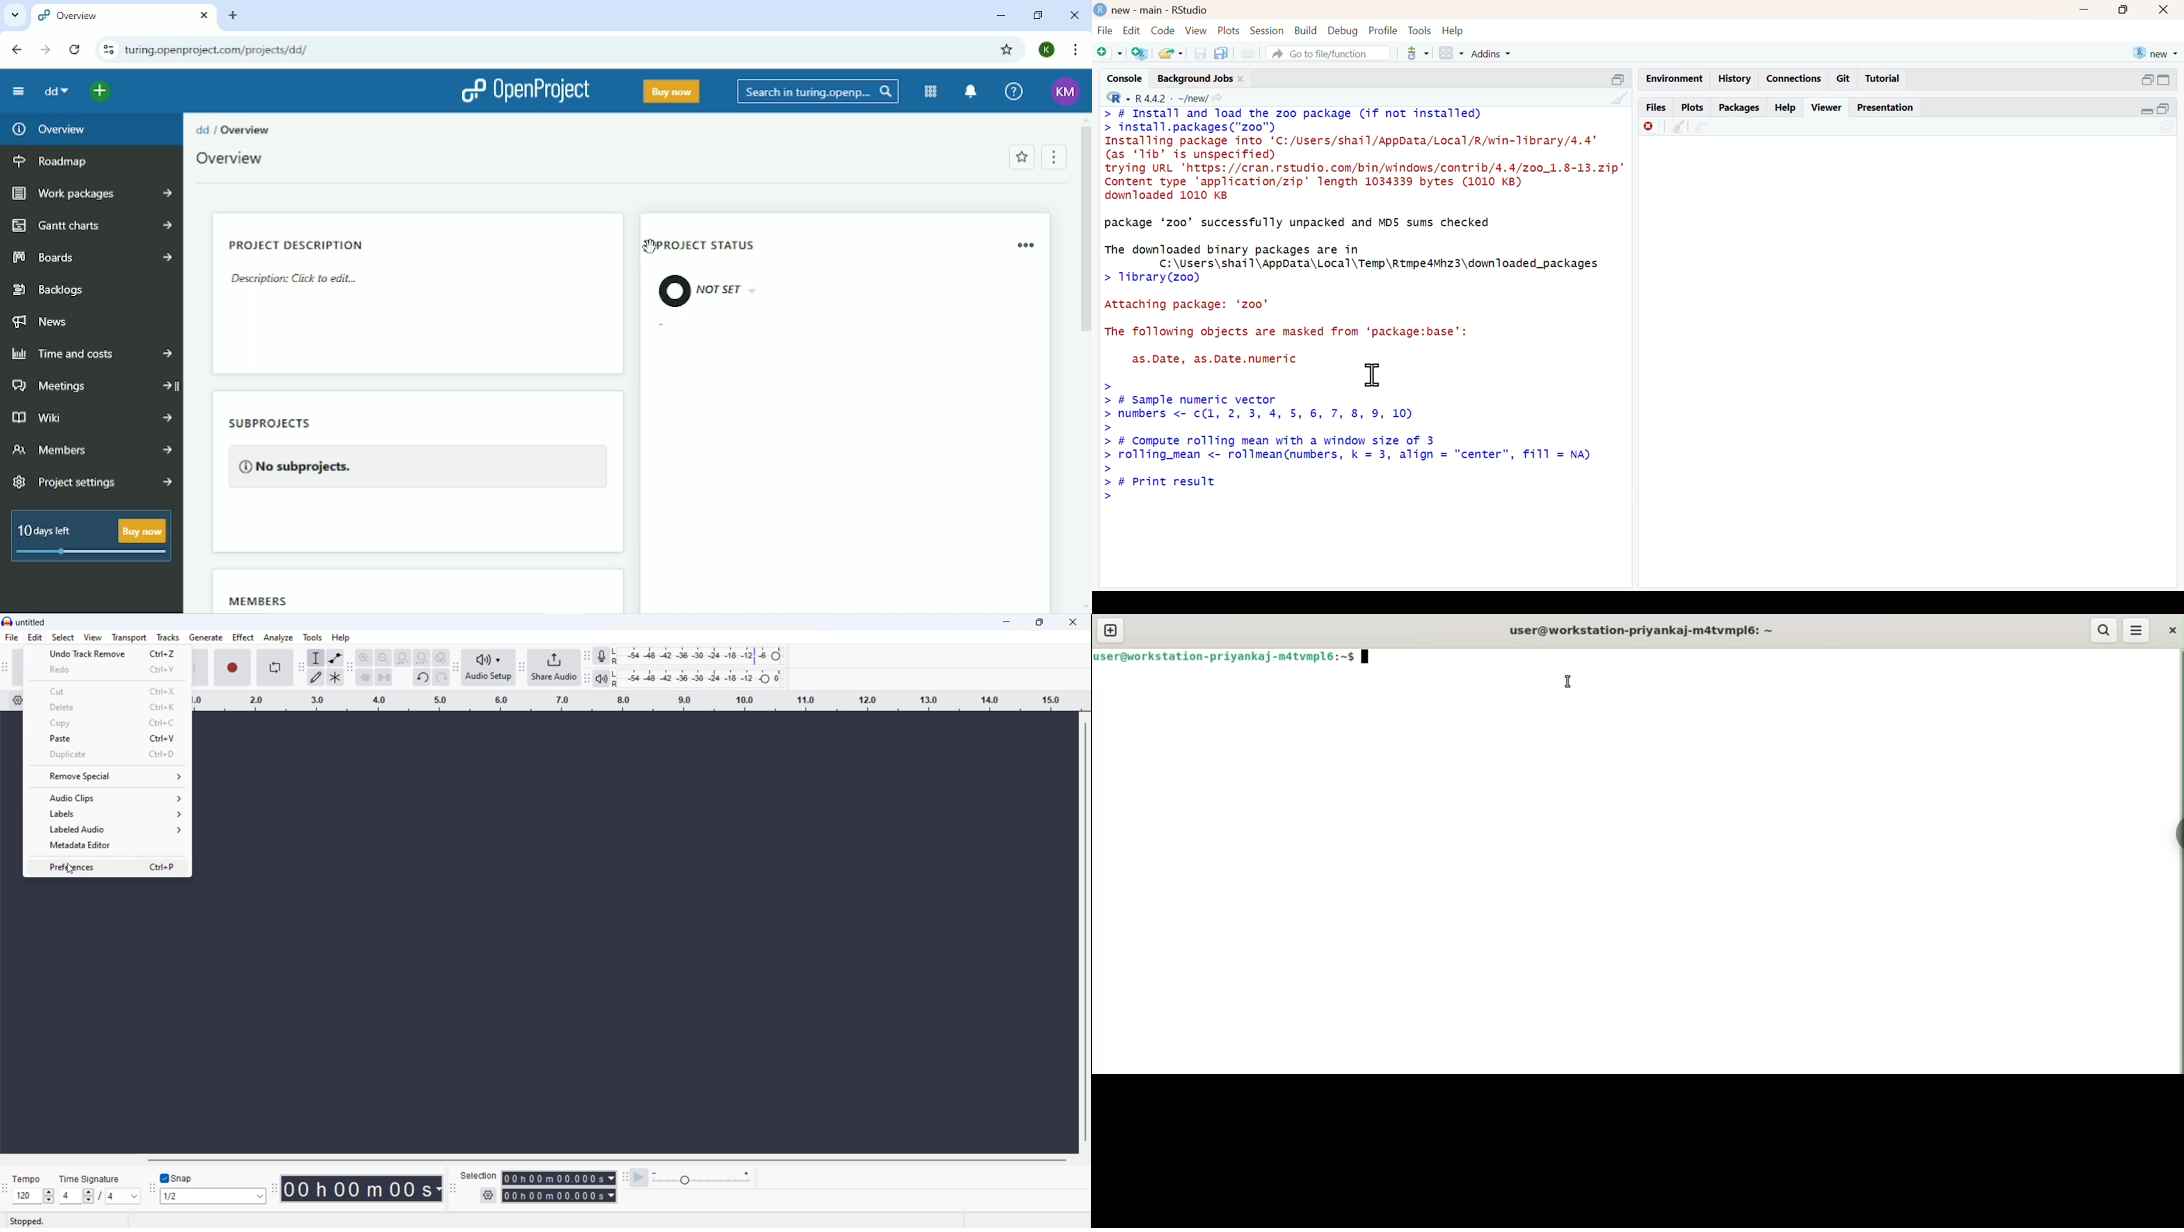 The height and width of the screenshot is (1232, 2184). What do you see at coordinates (559, 1196) in the screenshot?
I see `end time` at bounding box center [559, 1196].